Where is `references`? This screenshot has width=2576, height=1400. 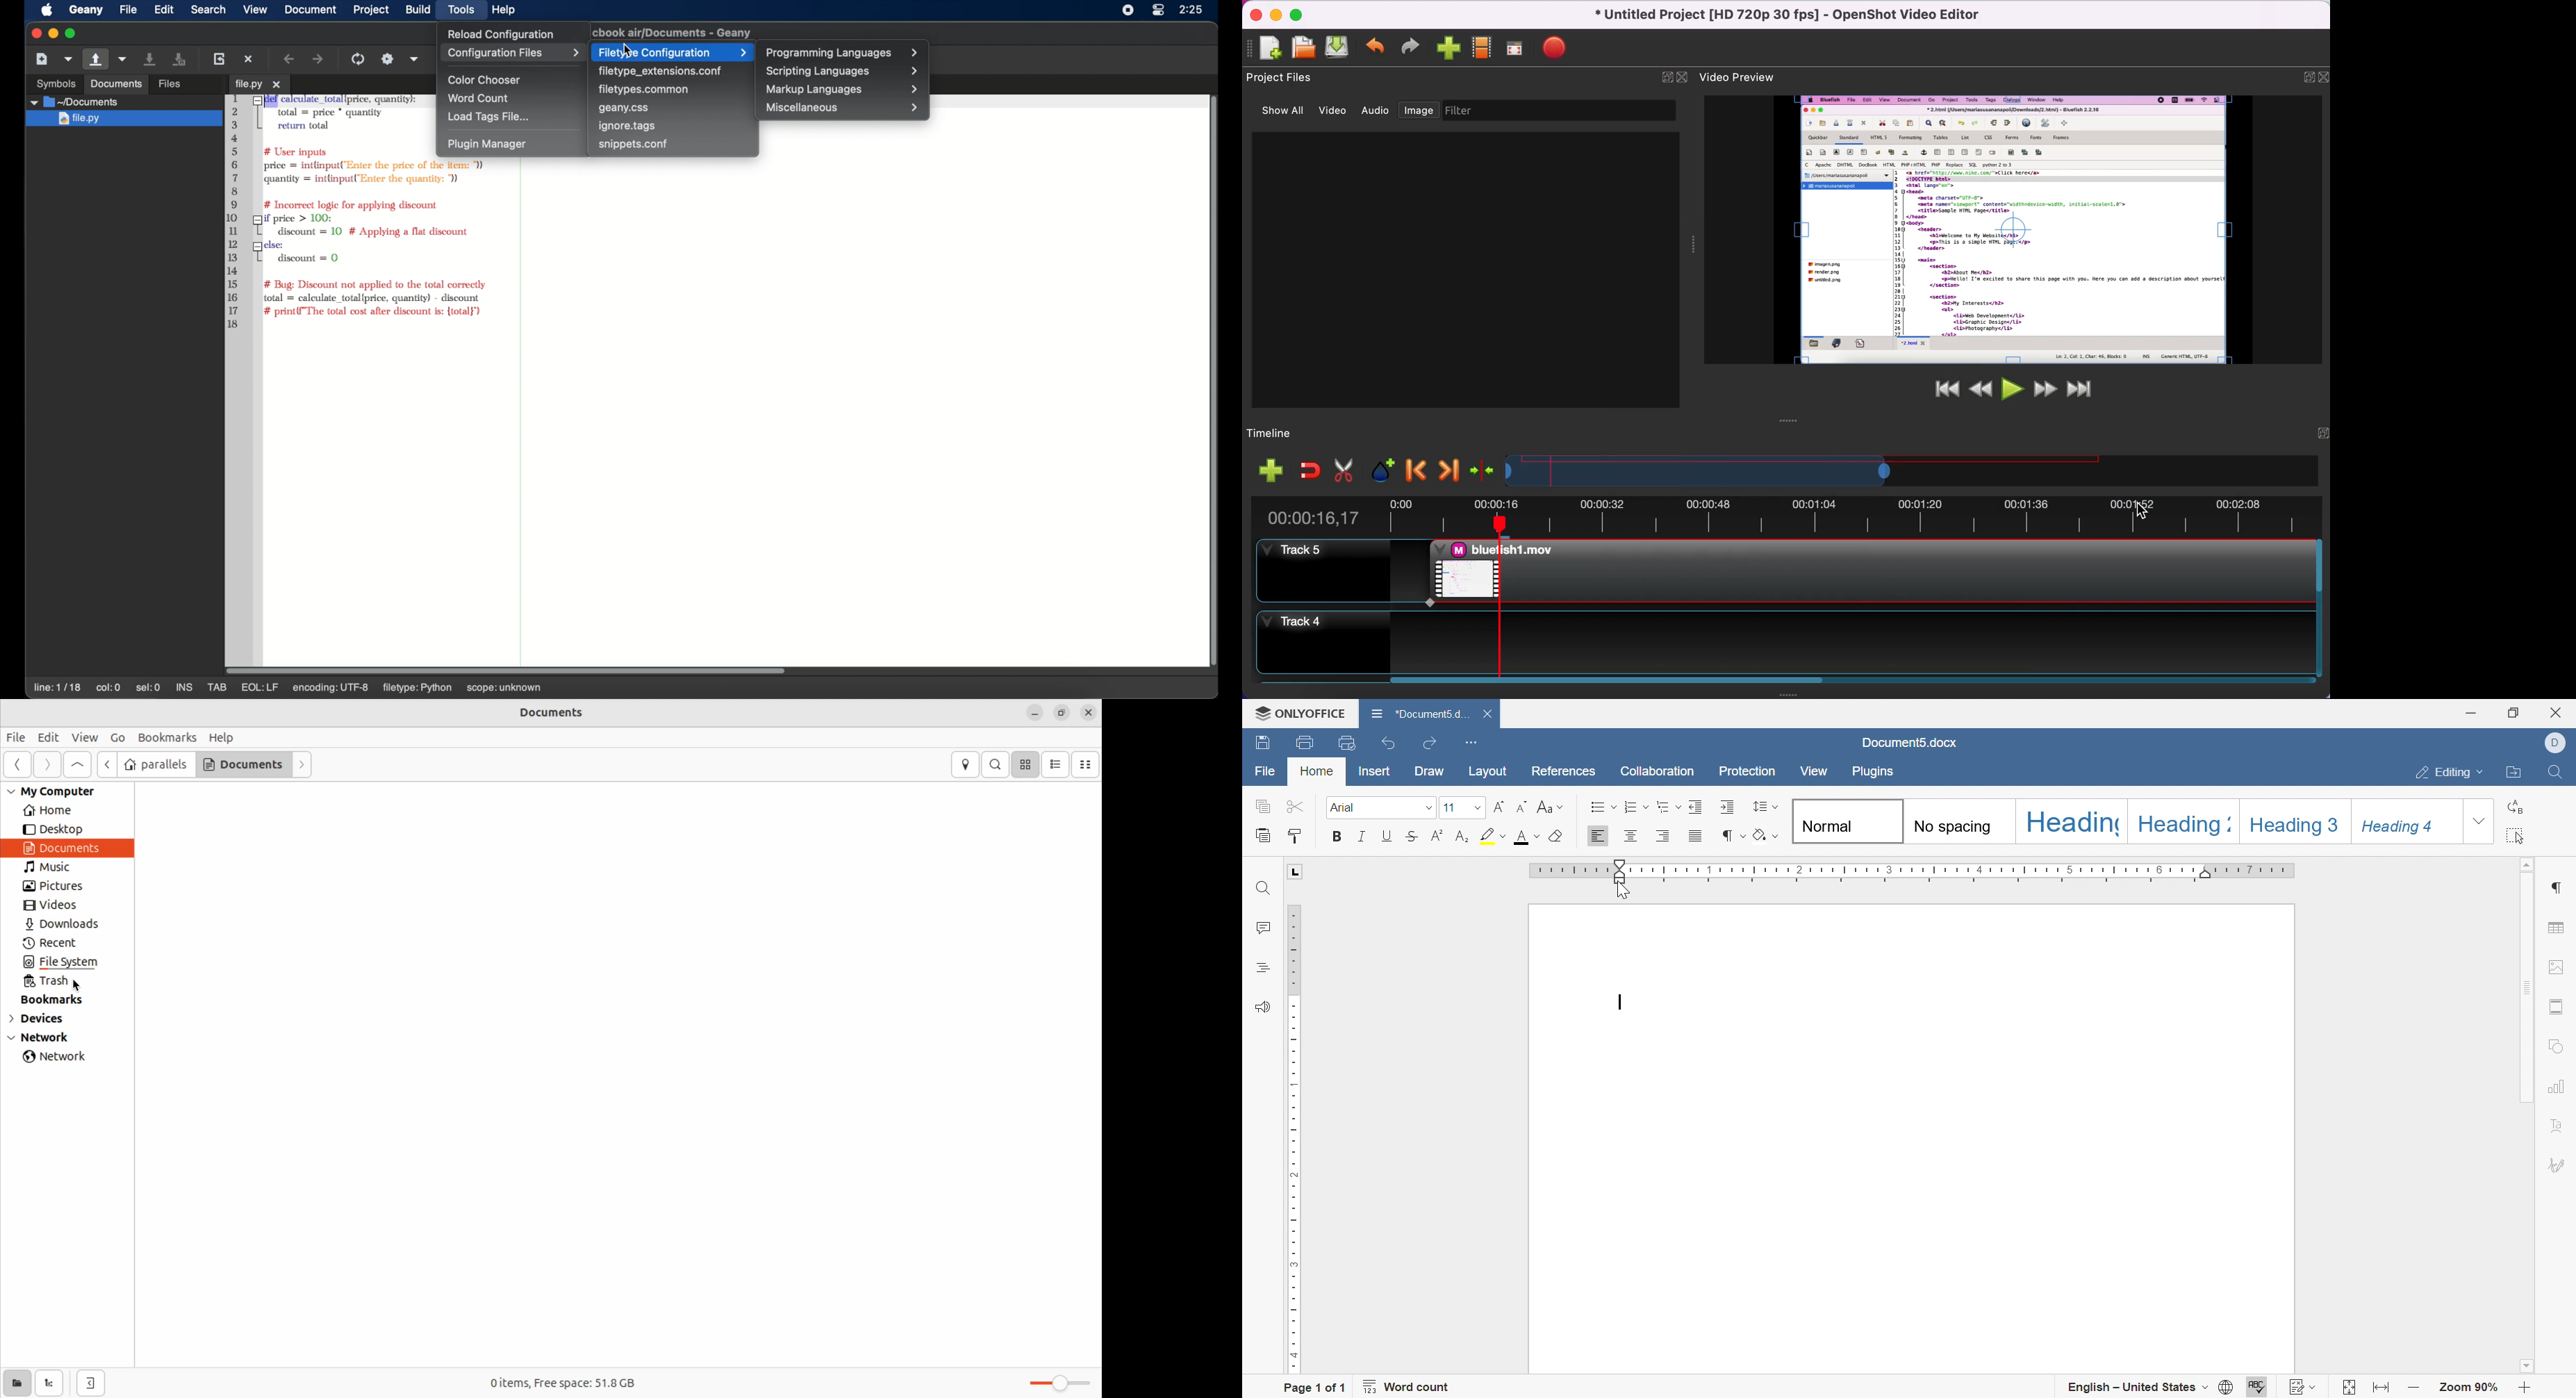
references is located at coordinates (1564, 771).